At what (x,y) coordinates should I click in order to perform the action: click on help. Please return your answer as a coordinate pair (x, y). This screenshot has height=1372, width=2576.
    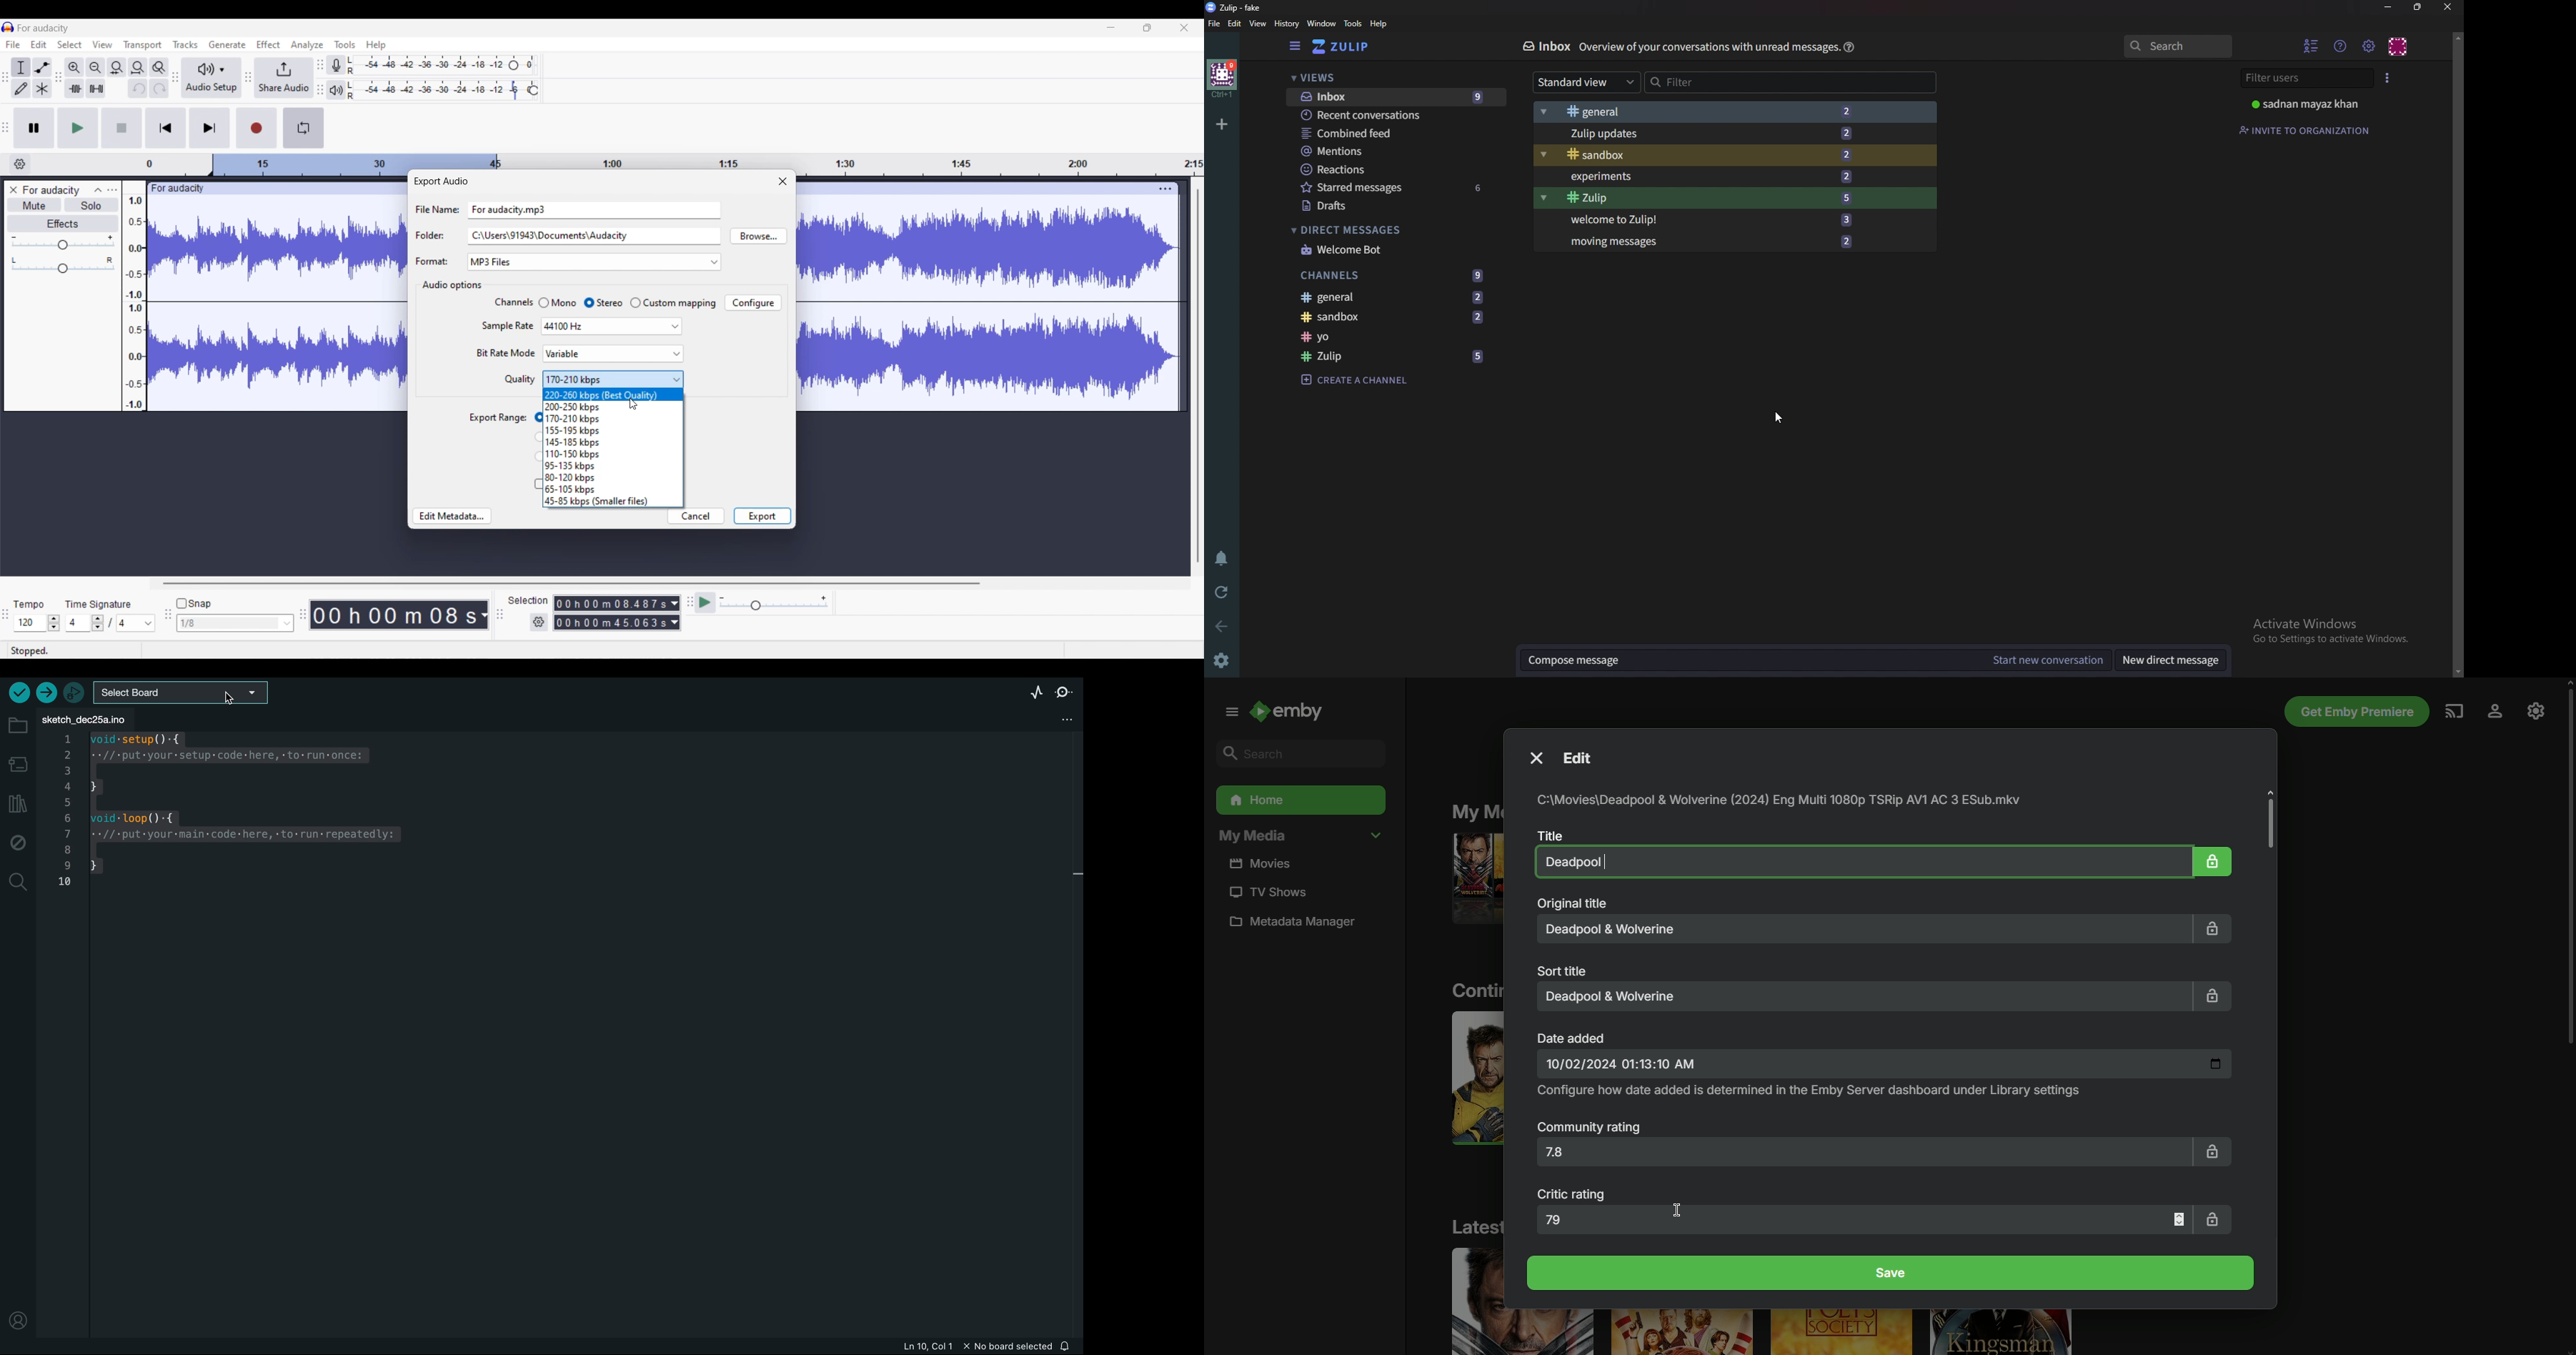
    Looking at the image, I should click on (1849, 47).